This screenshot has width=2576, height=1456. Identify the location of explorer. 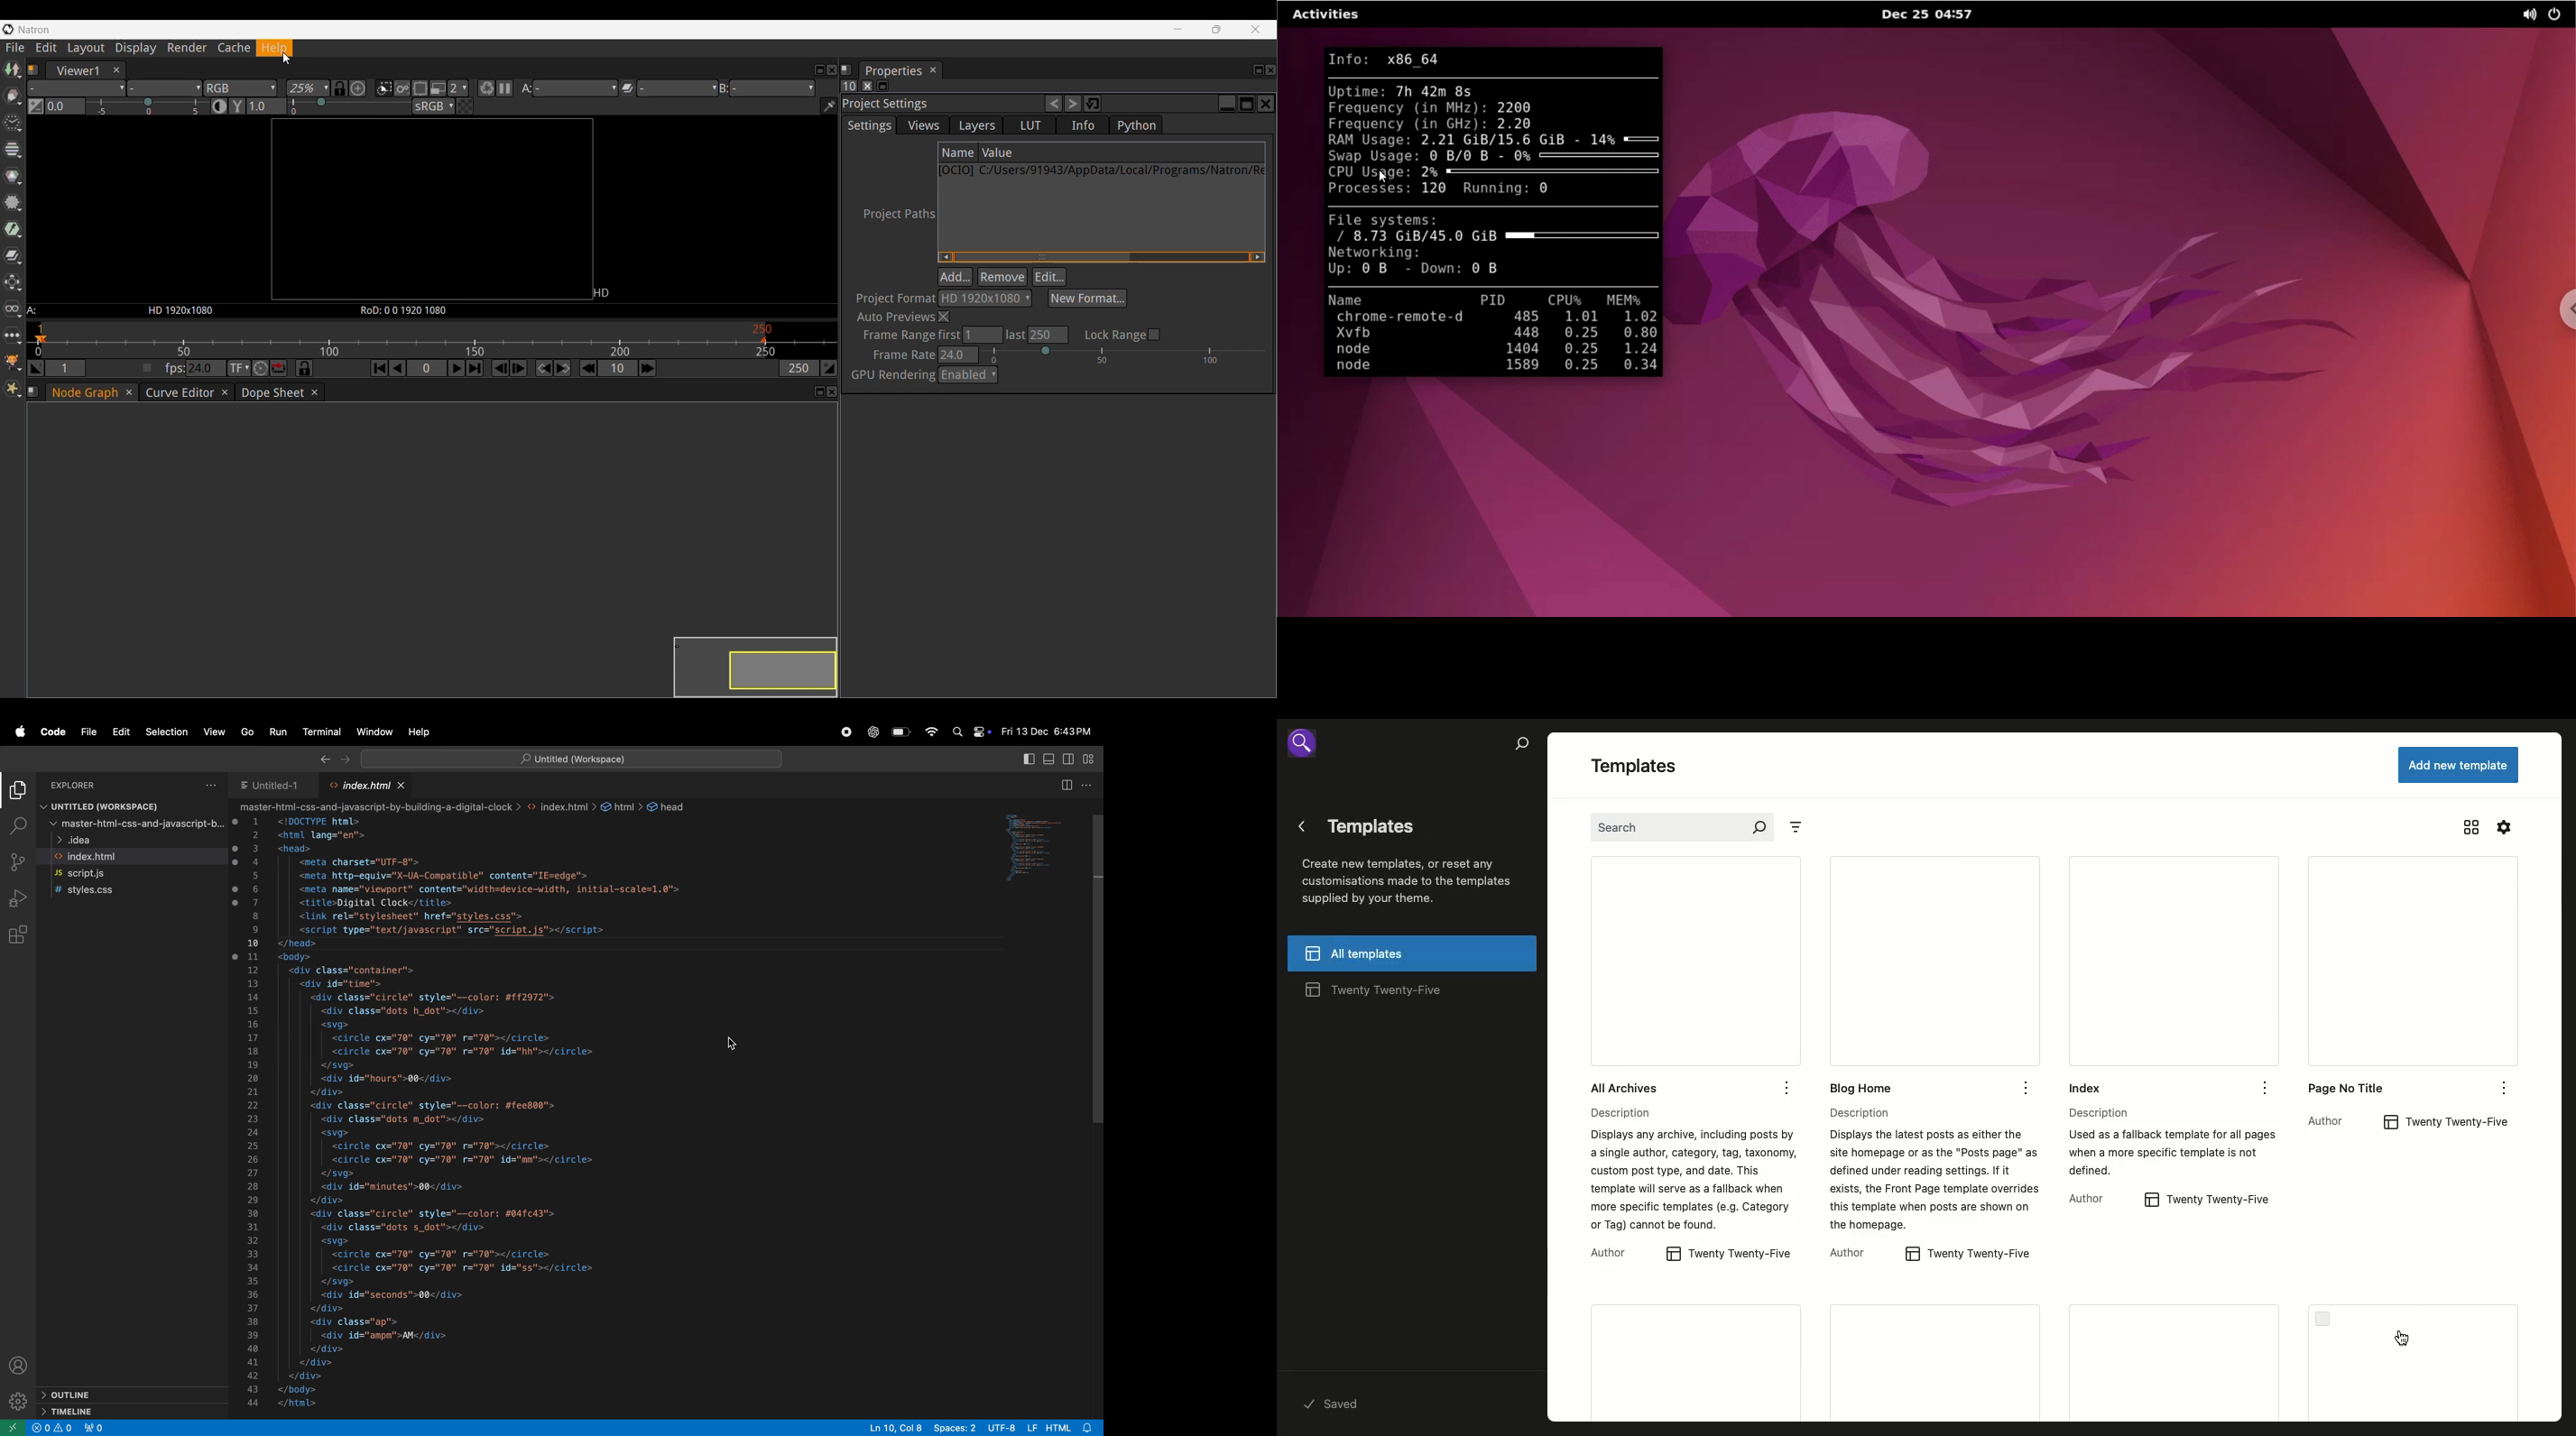
(16, 790).